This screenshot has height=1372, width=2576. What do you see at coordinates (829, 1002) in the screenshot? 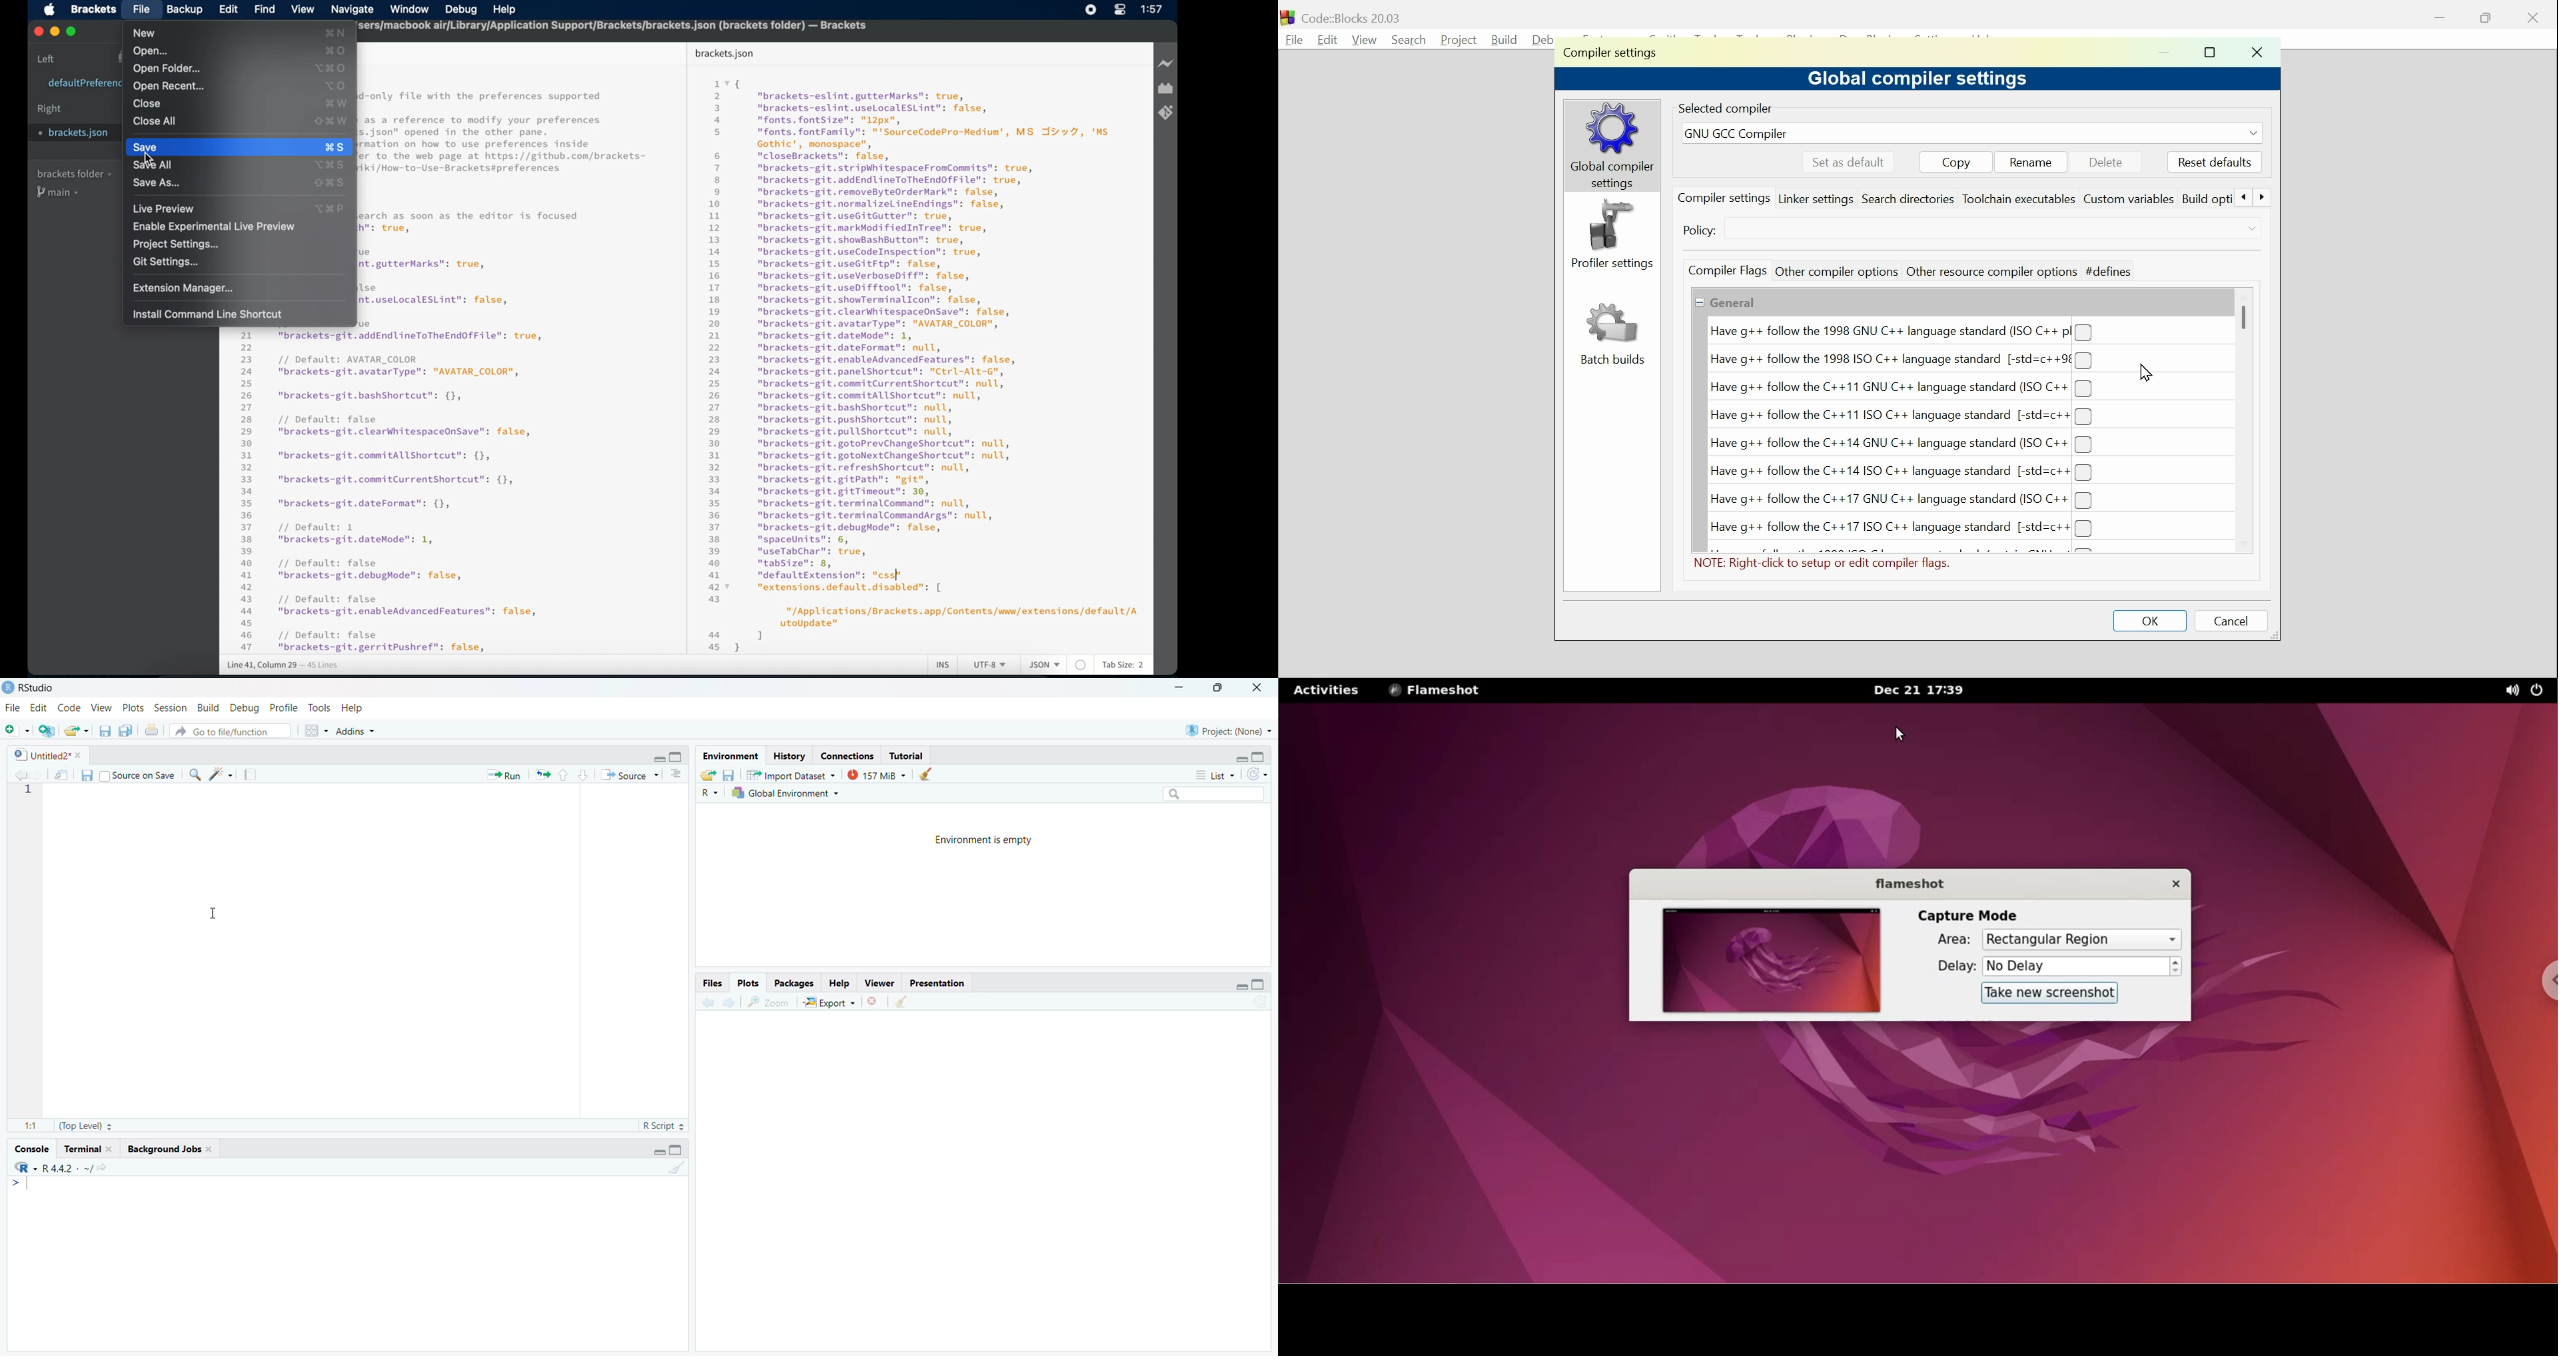
I see `export` at bounding box center [829, 1002].